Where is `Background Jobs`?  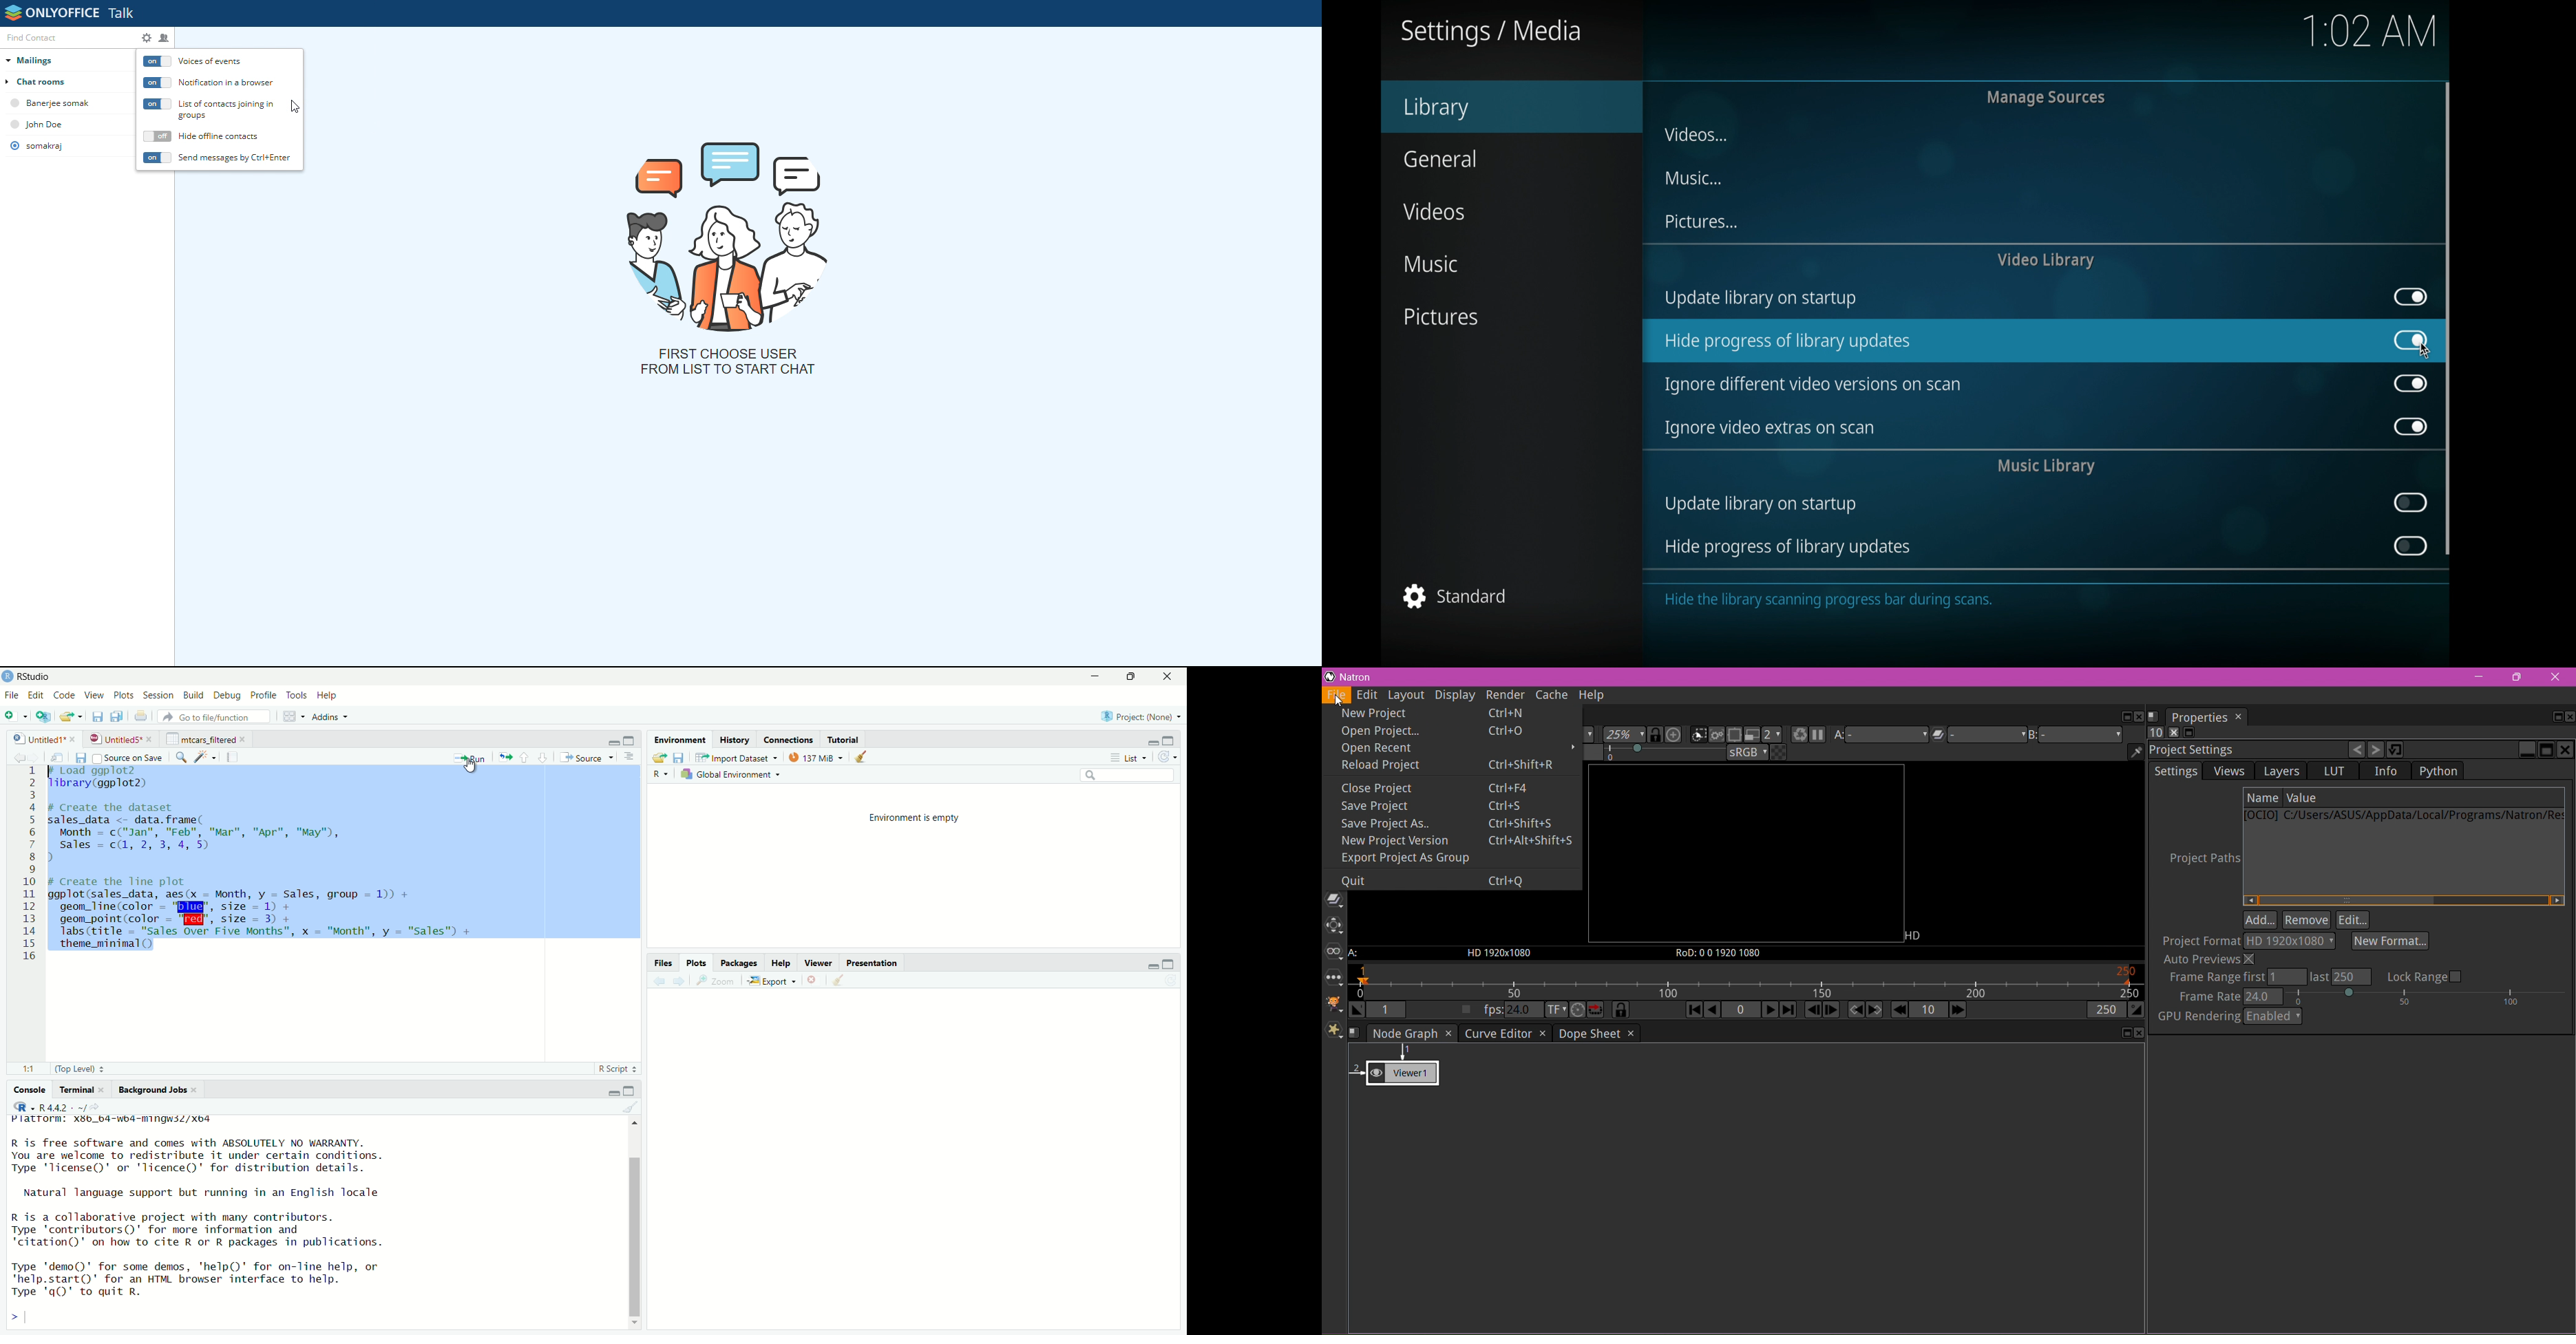 Background Jobs is located at coordinates (153, 1090).